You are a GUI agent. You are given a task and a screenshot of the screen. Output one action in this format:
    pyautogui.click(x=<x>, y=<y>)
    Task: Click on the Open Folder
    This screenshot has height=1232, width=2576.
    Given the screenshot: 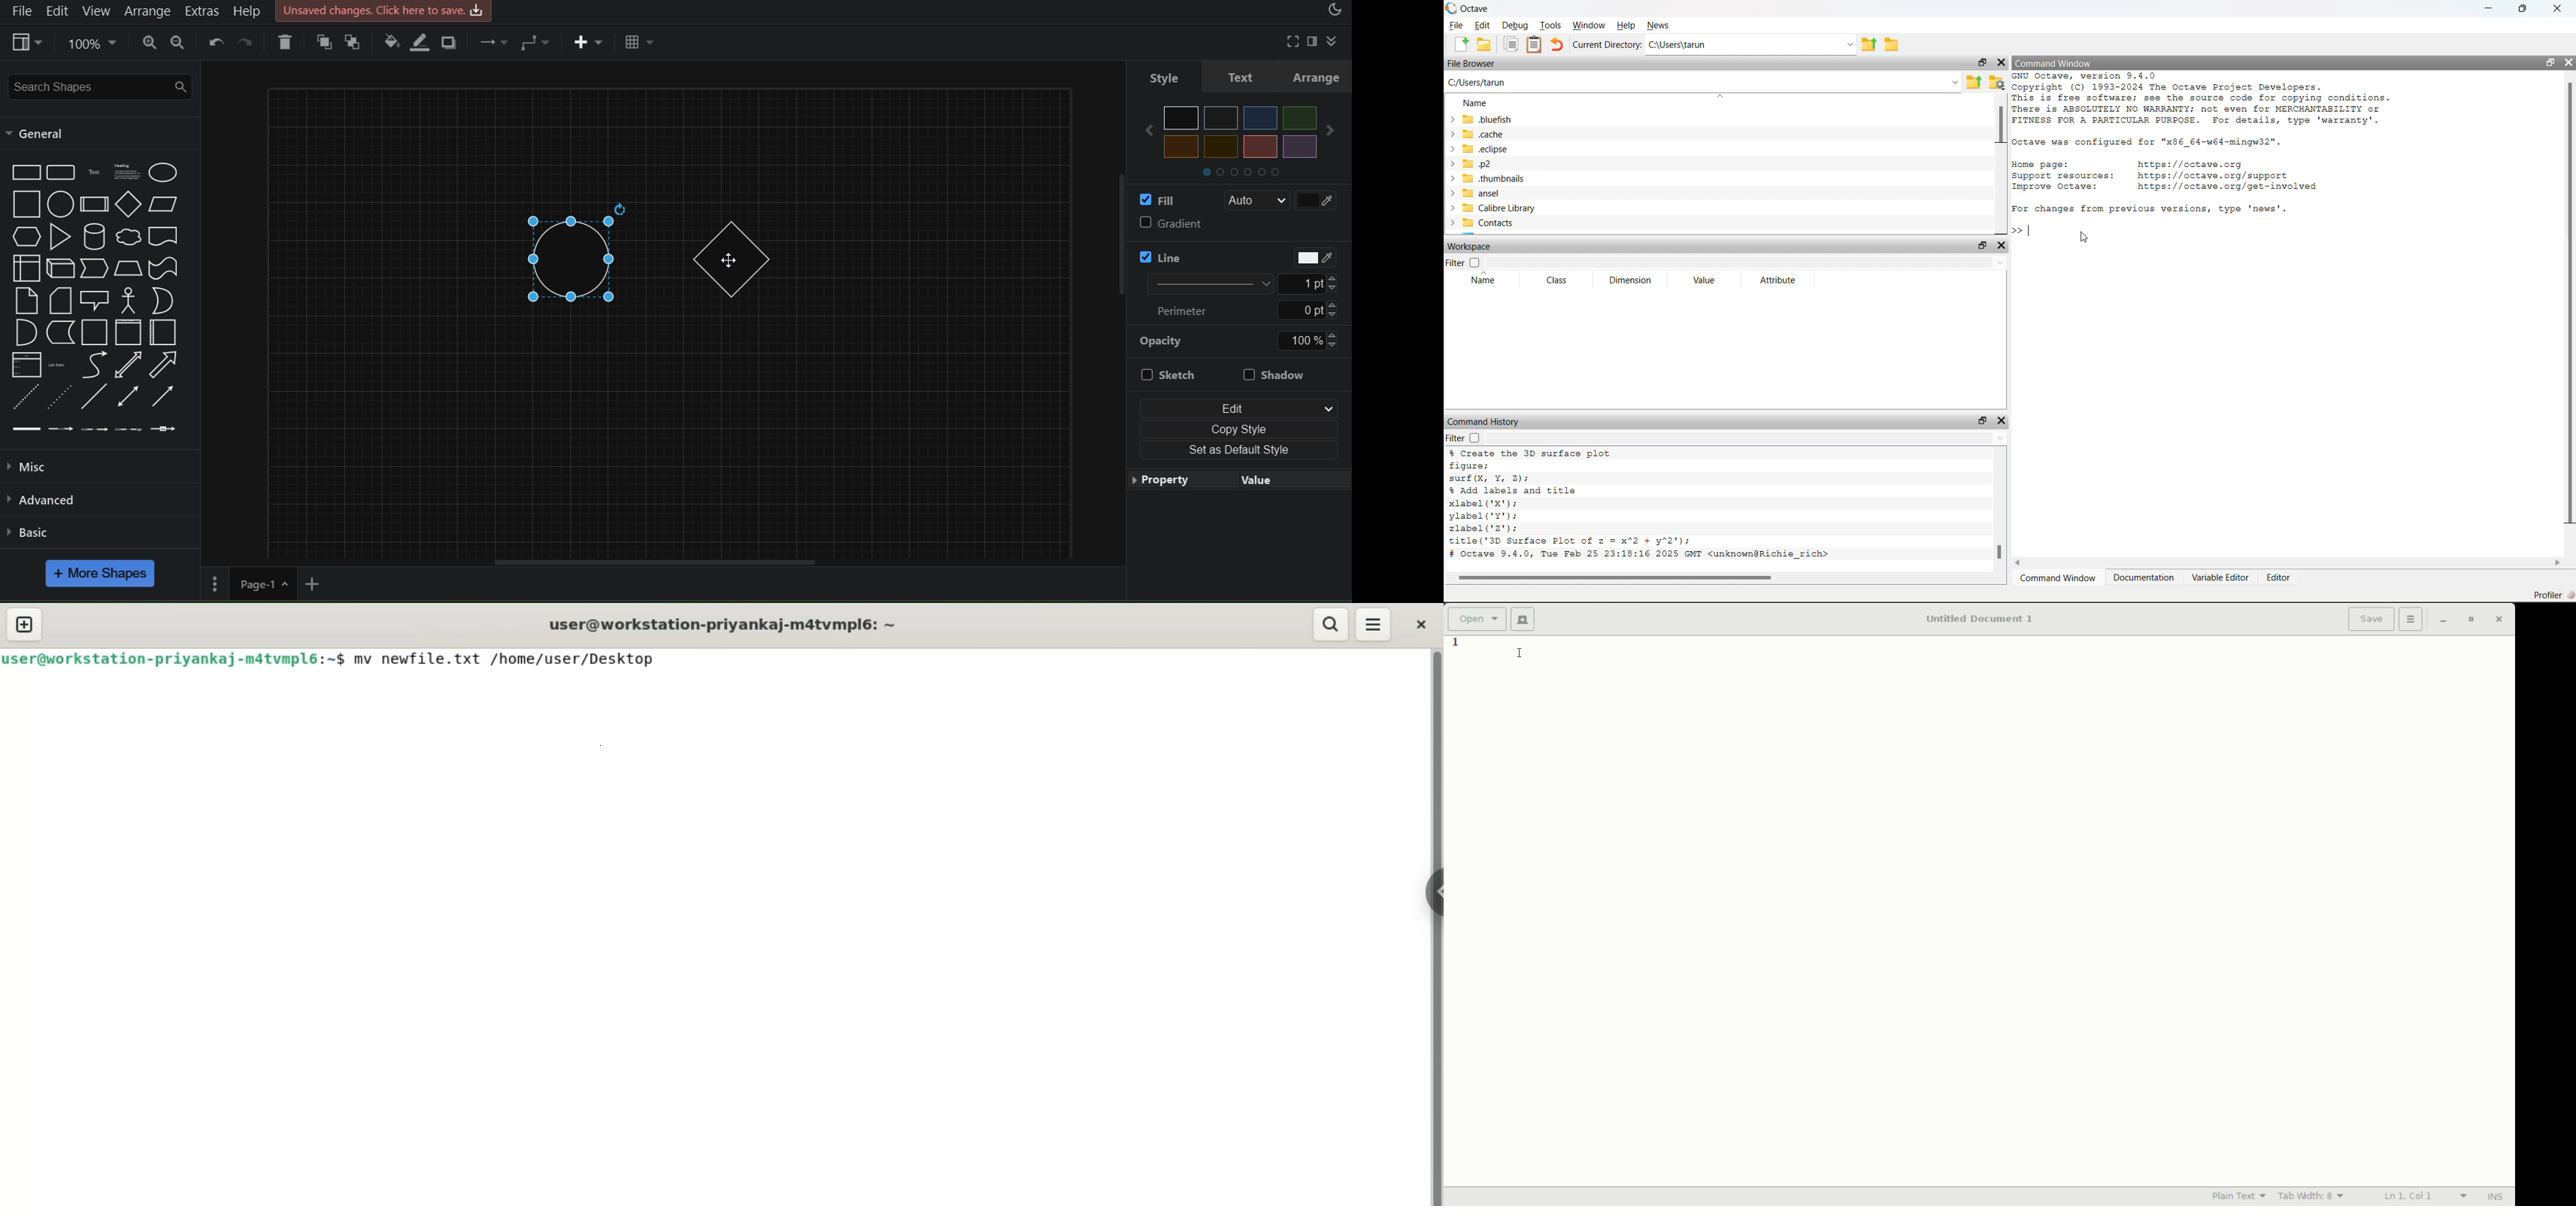 What is the action you would take?
    pyautogui.click(x=1486, y=44)
    